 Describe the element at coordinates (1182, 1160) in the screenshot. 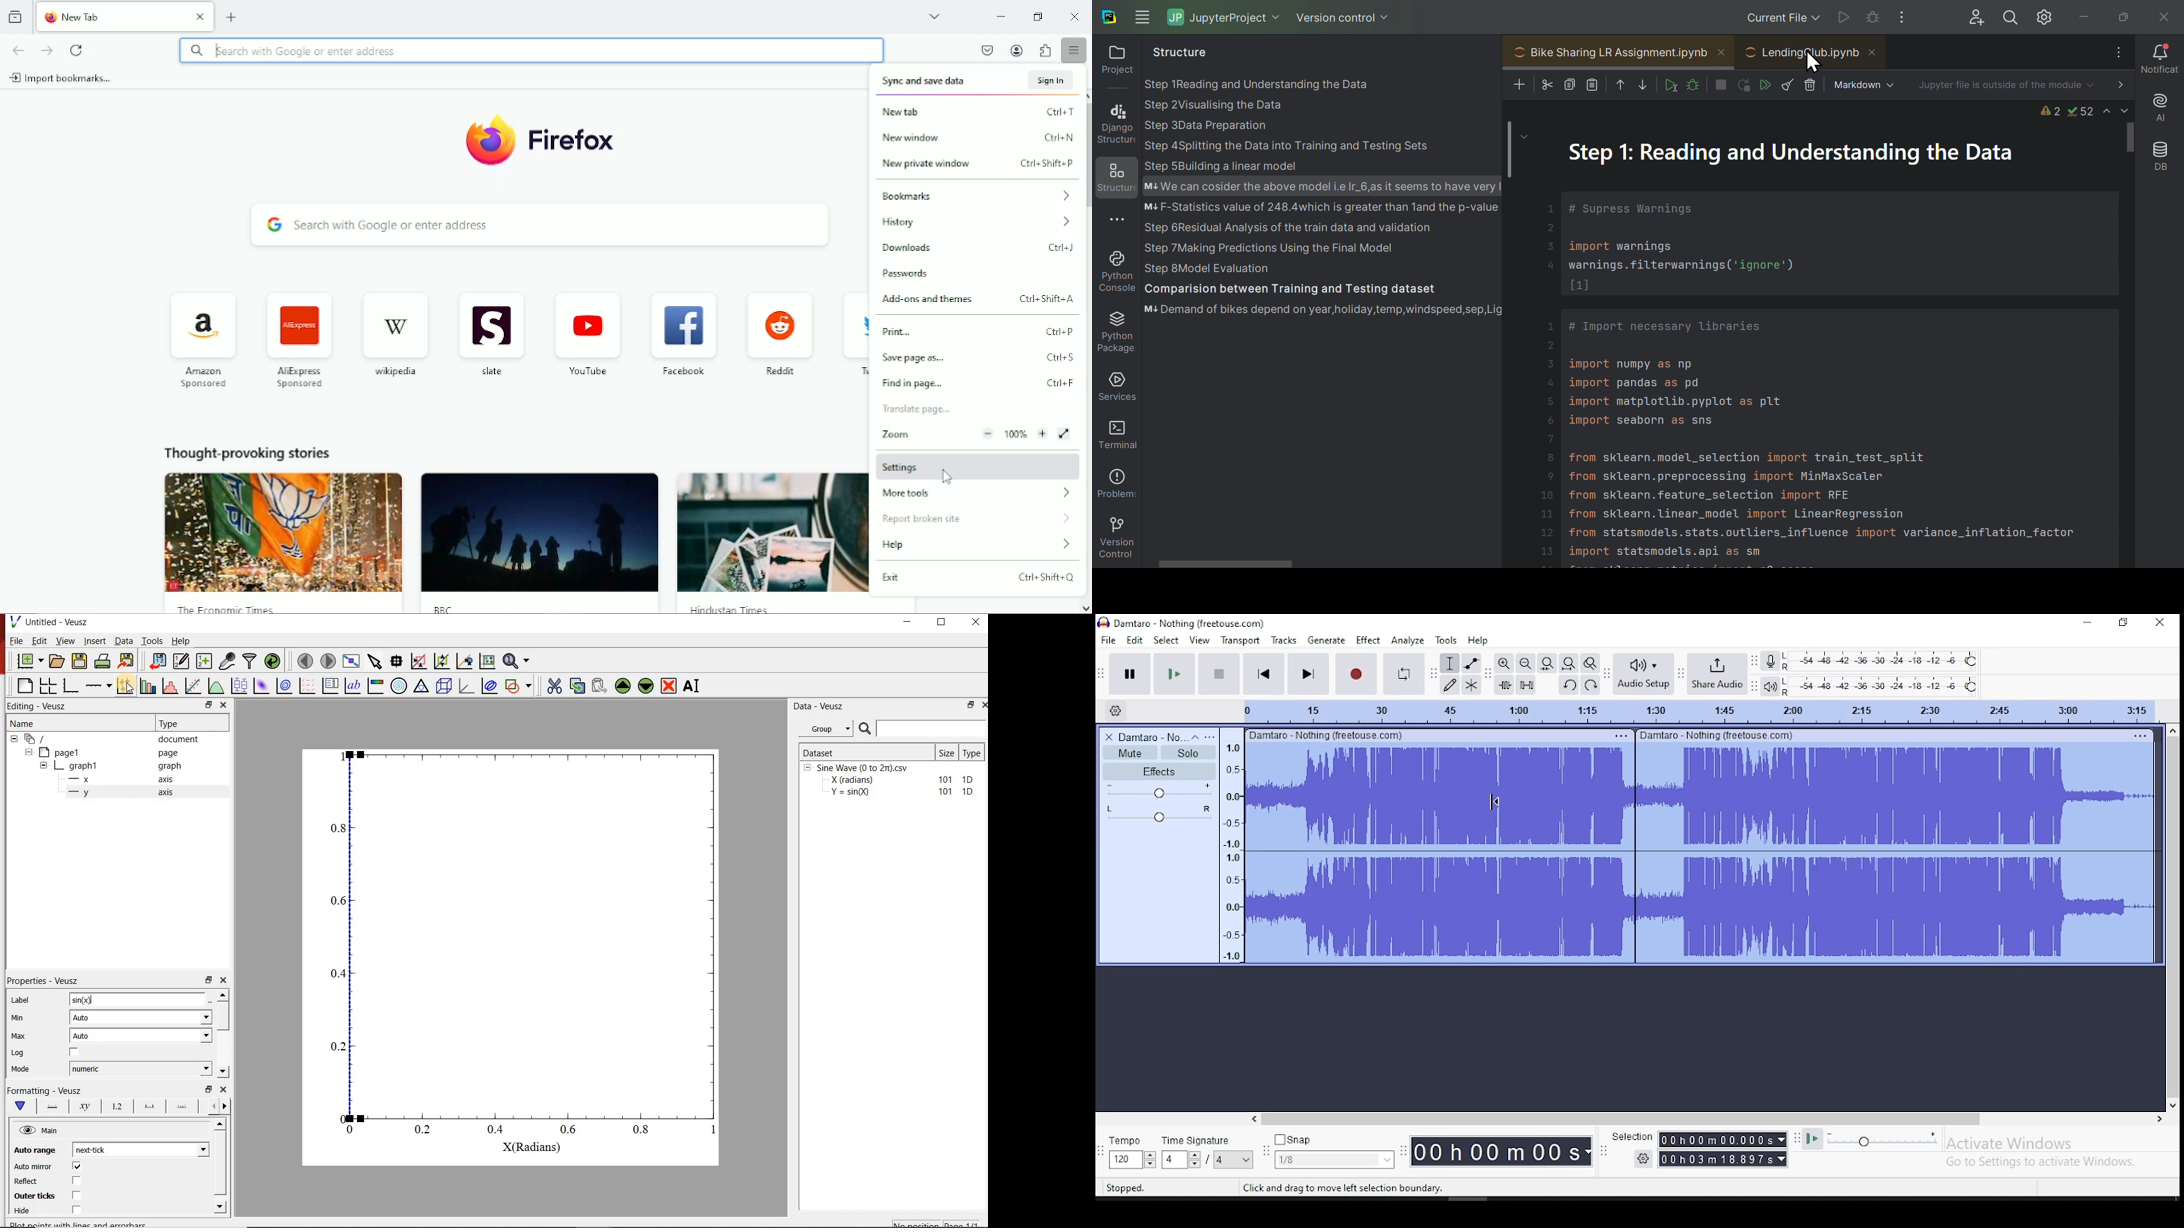

I see `toggle buttons` at that location.